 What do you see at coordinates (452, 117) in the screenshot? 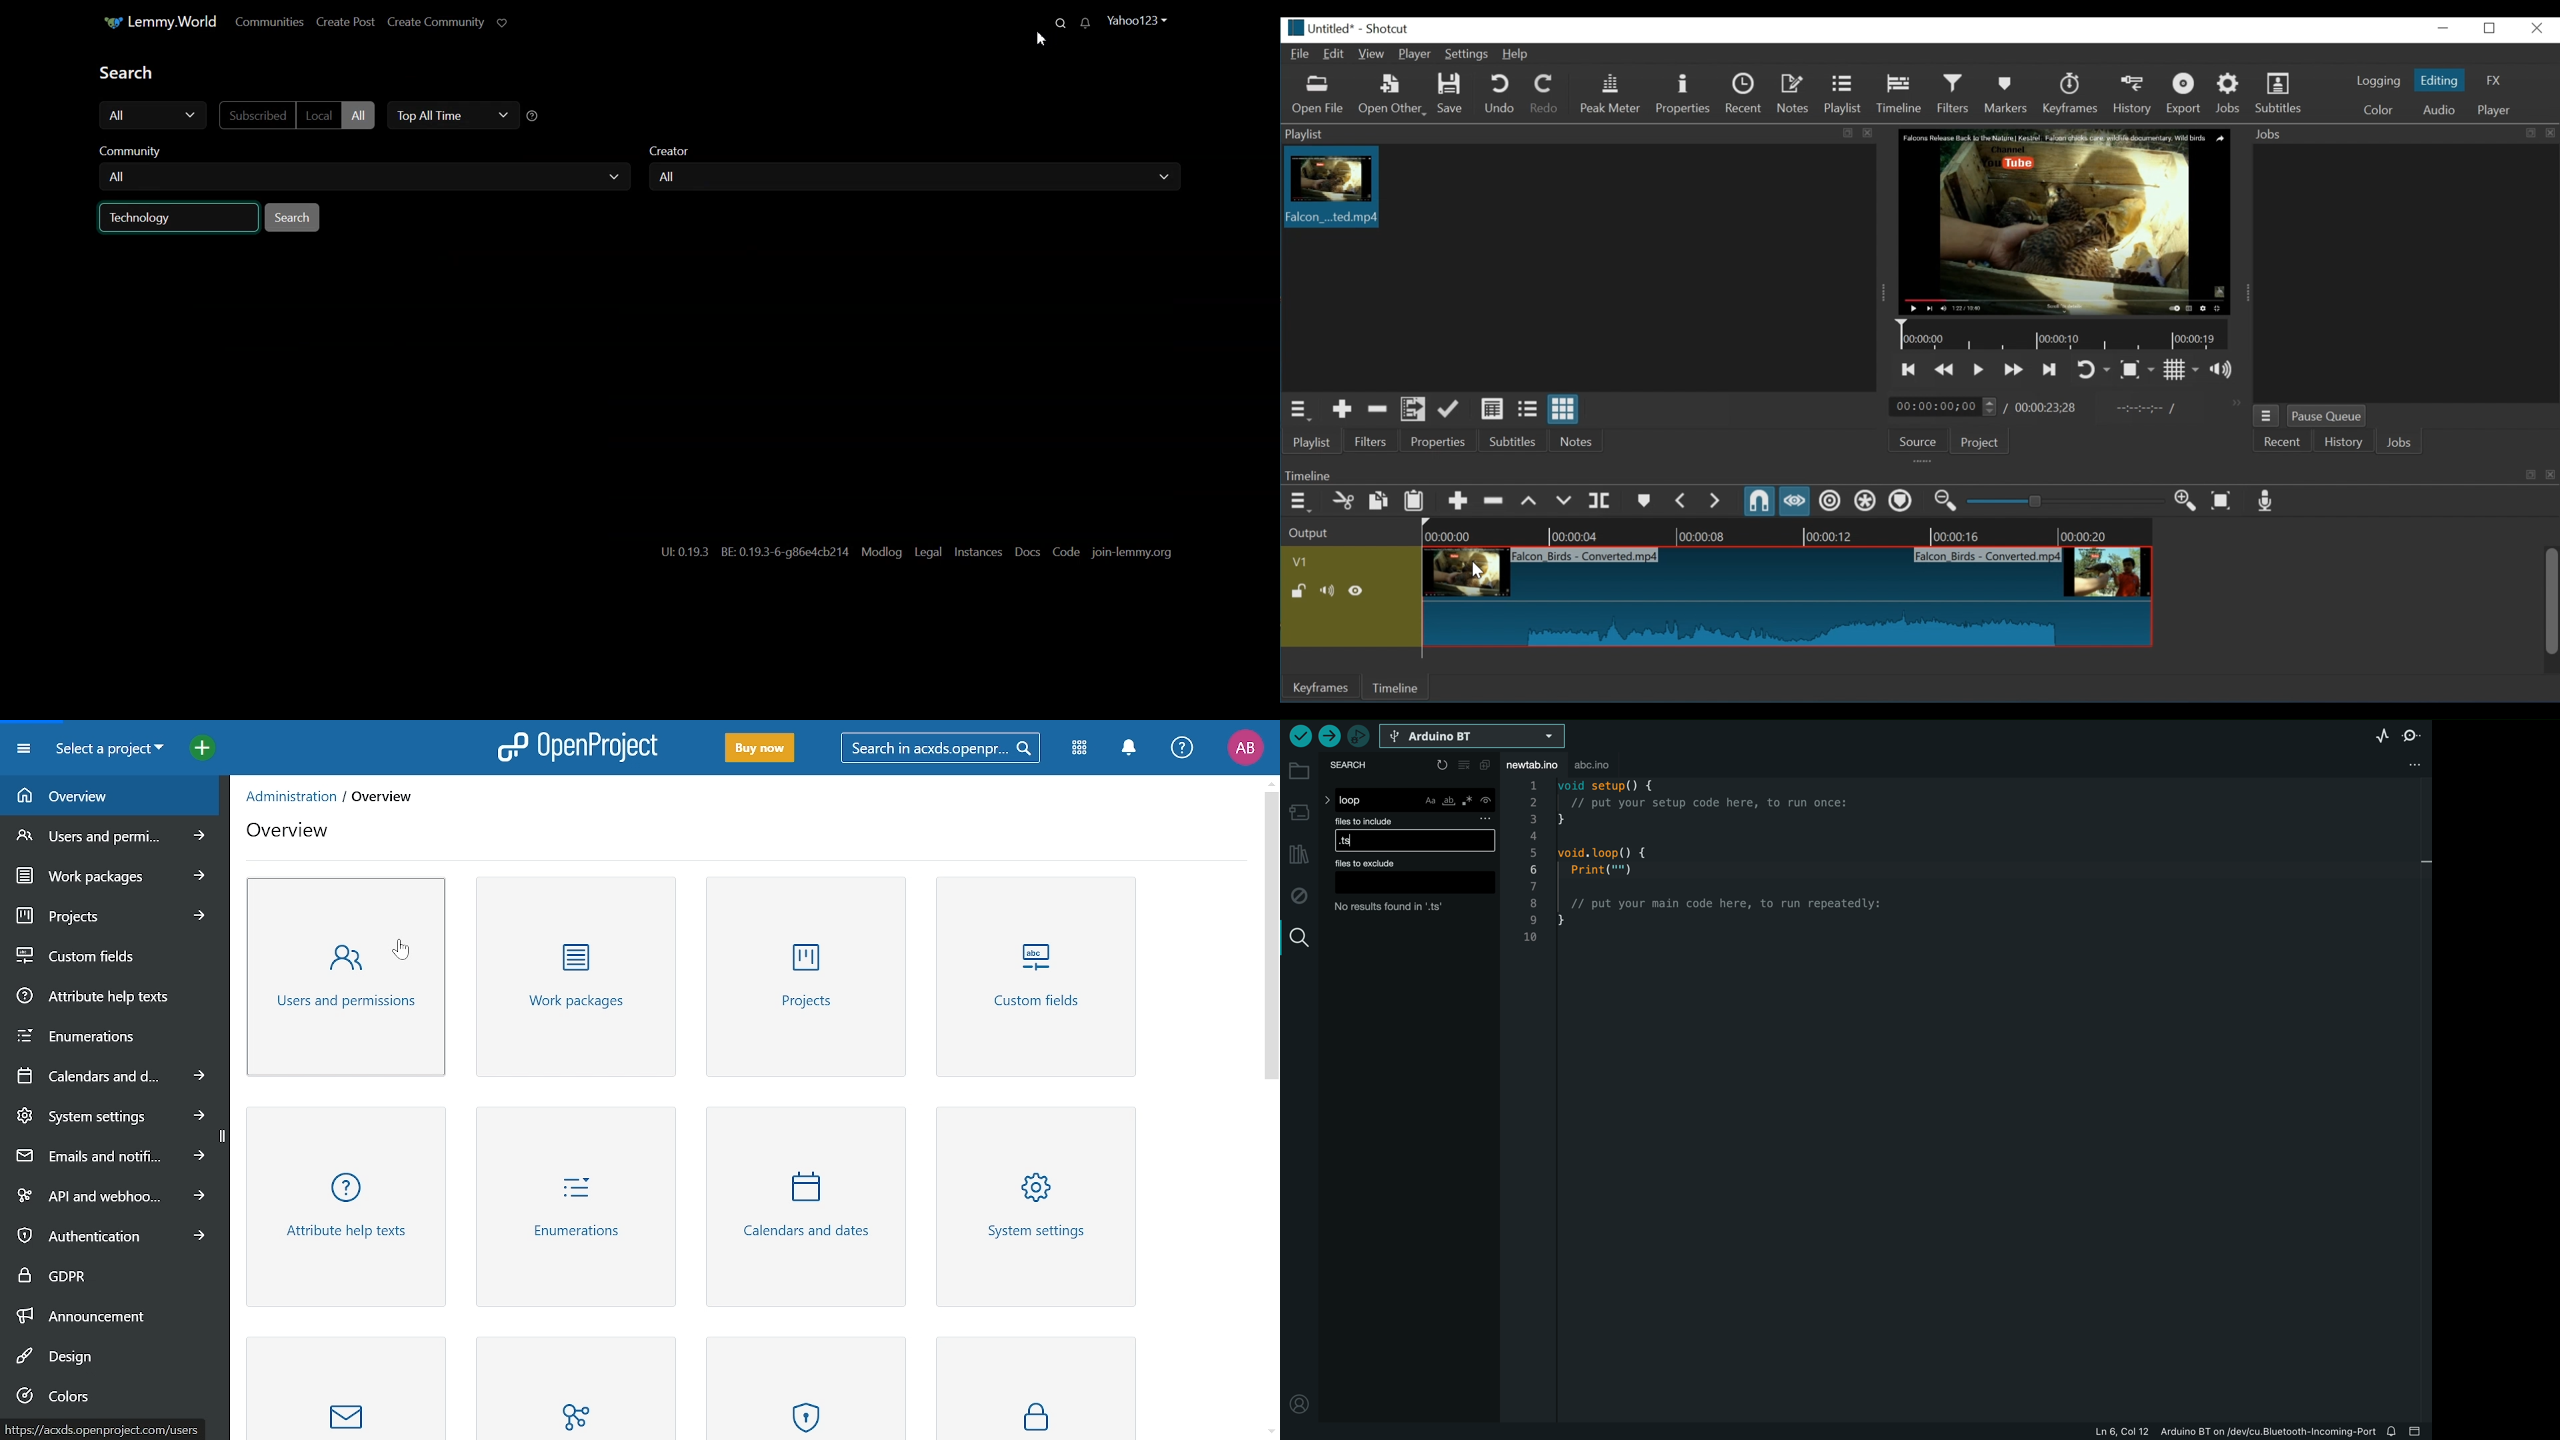
I see `Top All Time` at bounding box center [452, 117].